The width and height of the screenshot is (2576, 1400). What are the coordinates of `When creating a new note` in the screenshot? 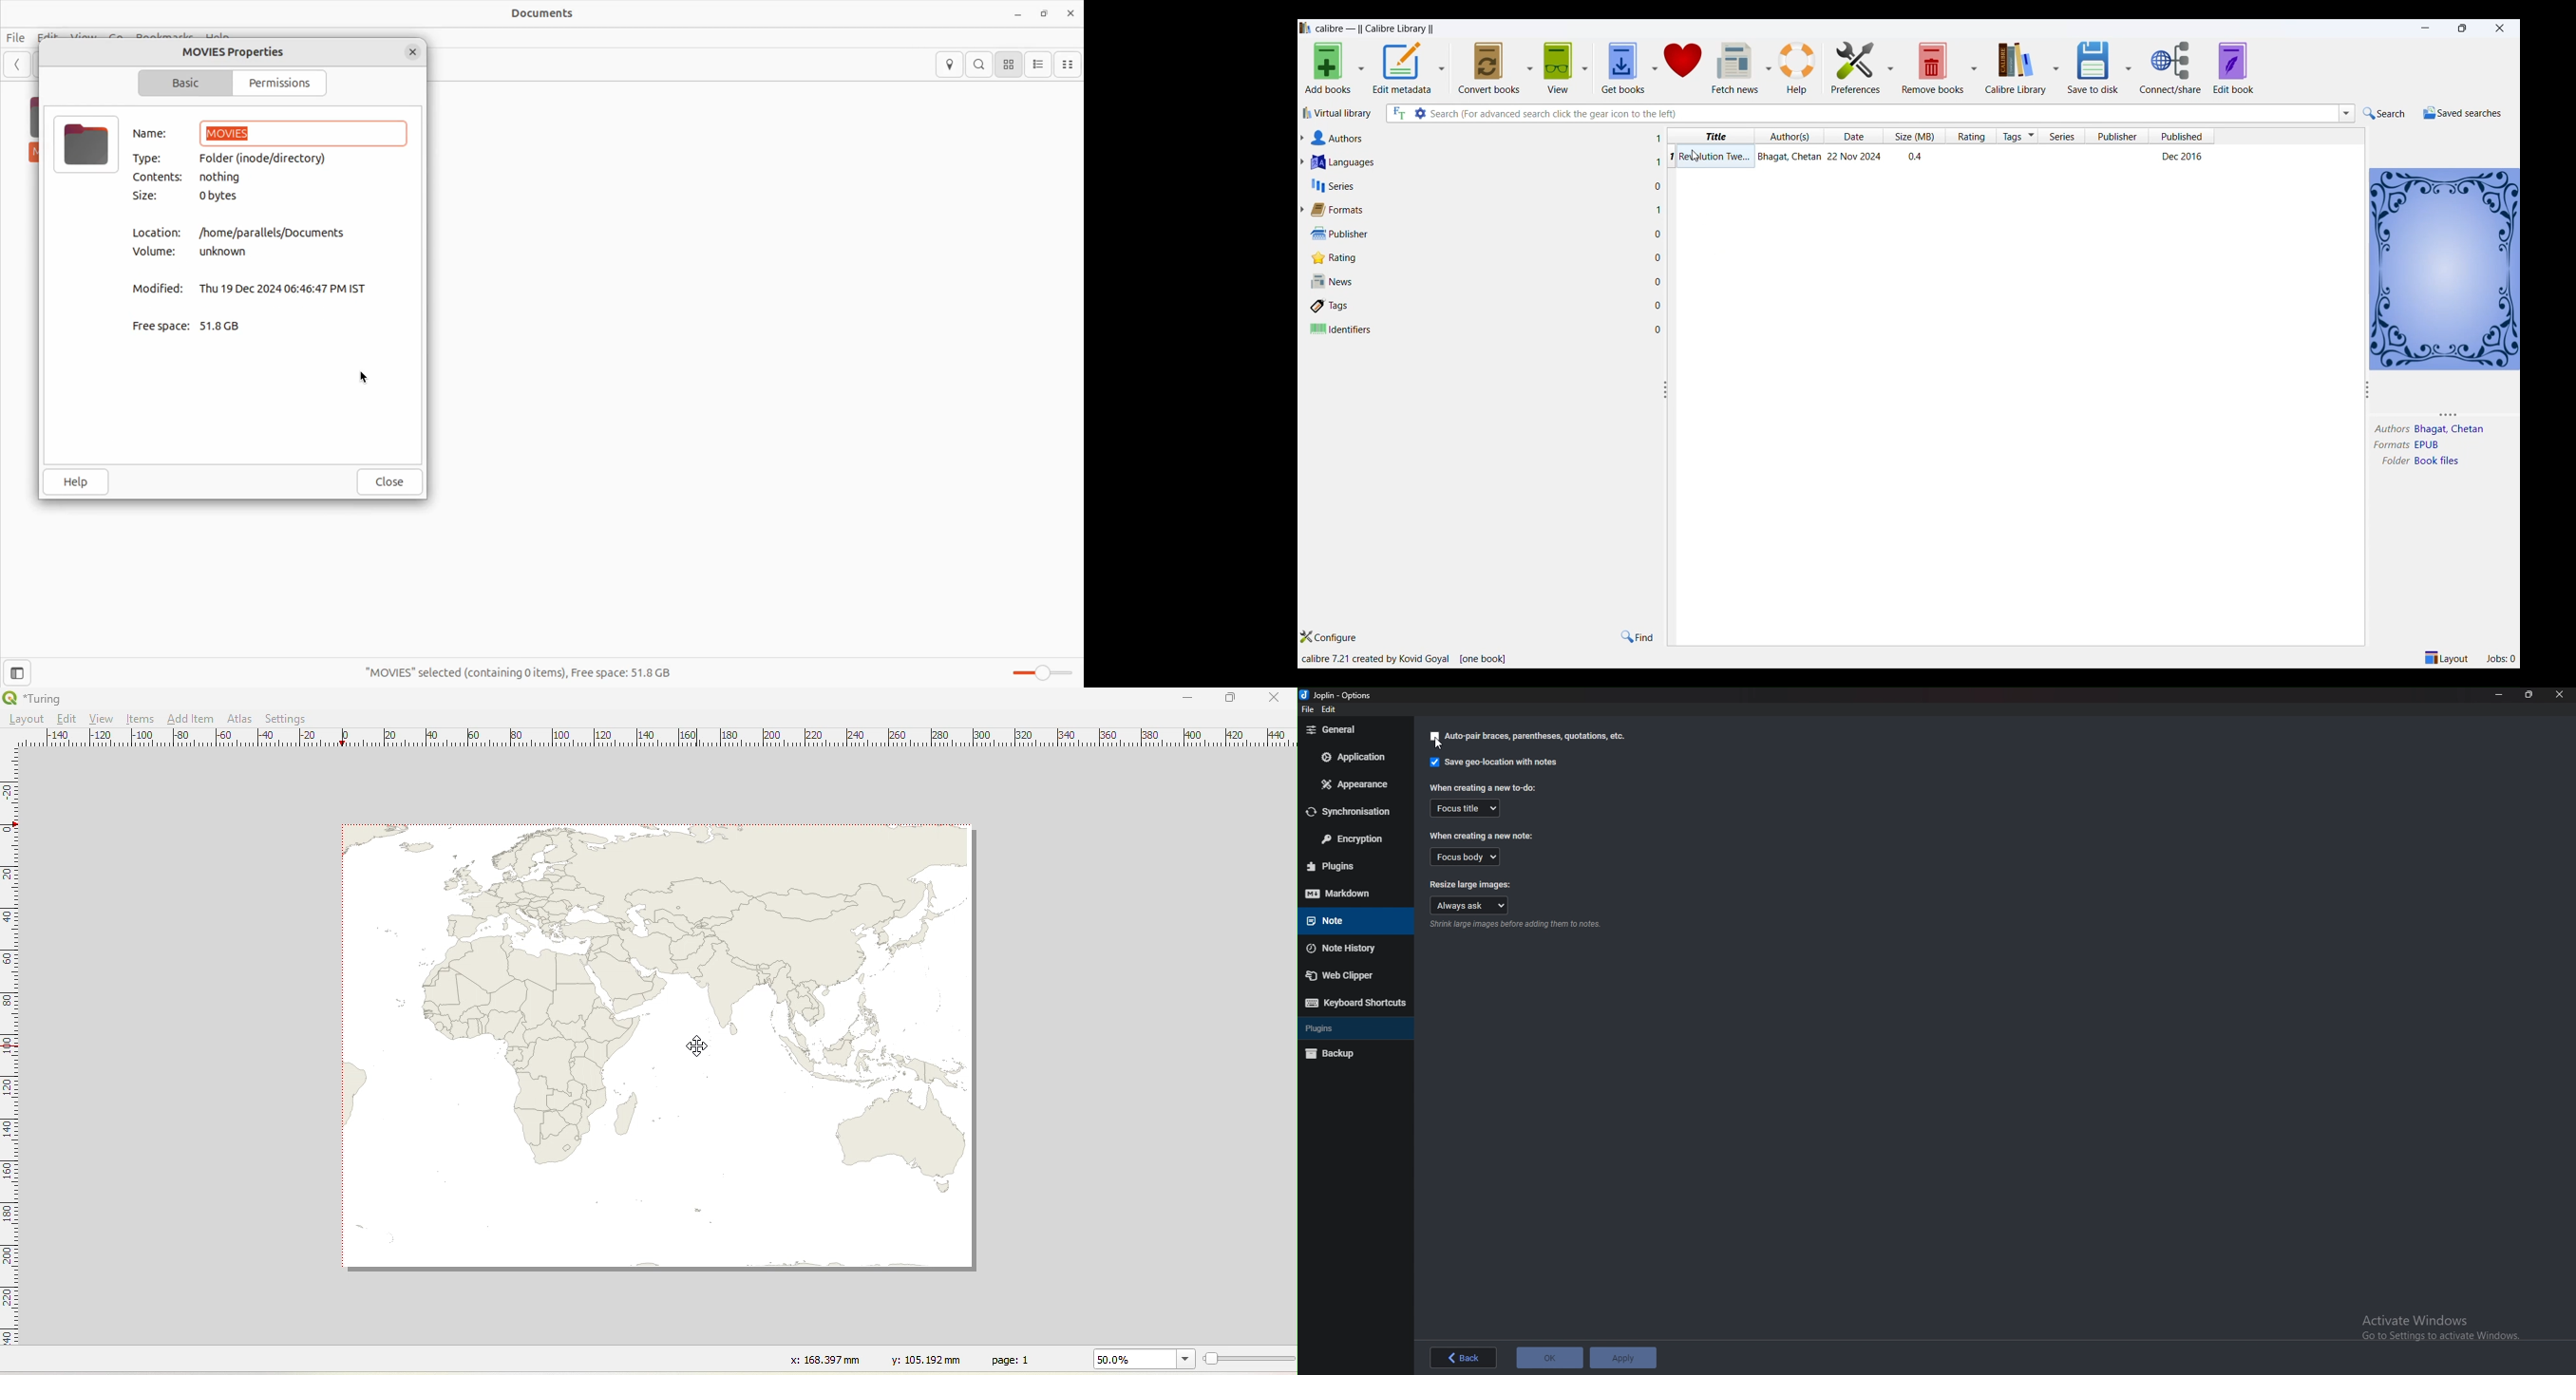 It's located at (1485, 835).